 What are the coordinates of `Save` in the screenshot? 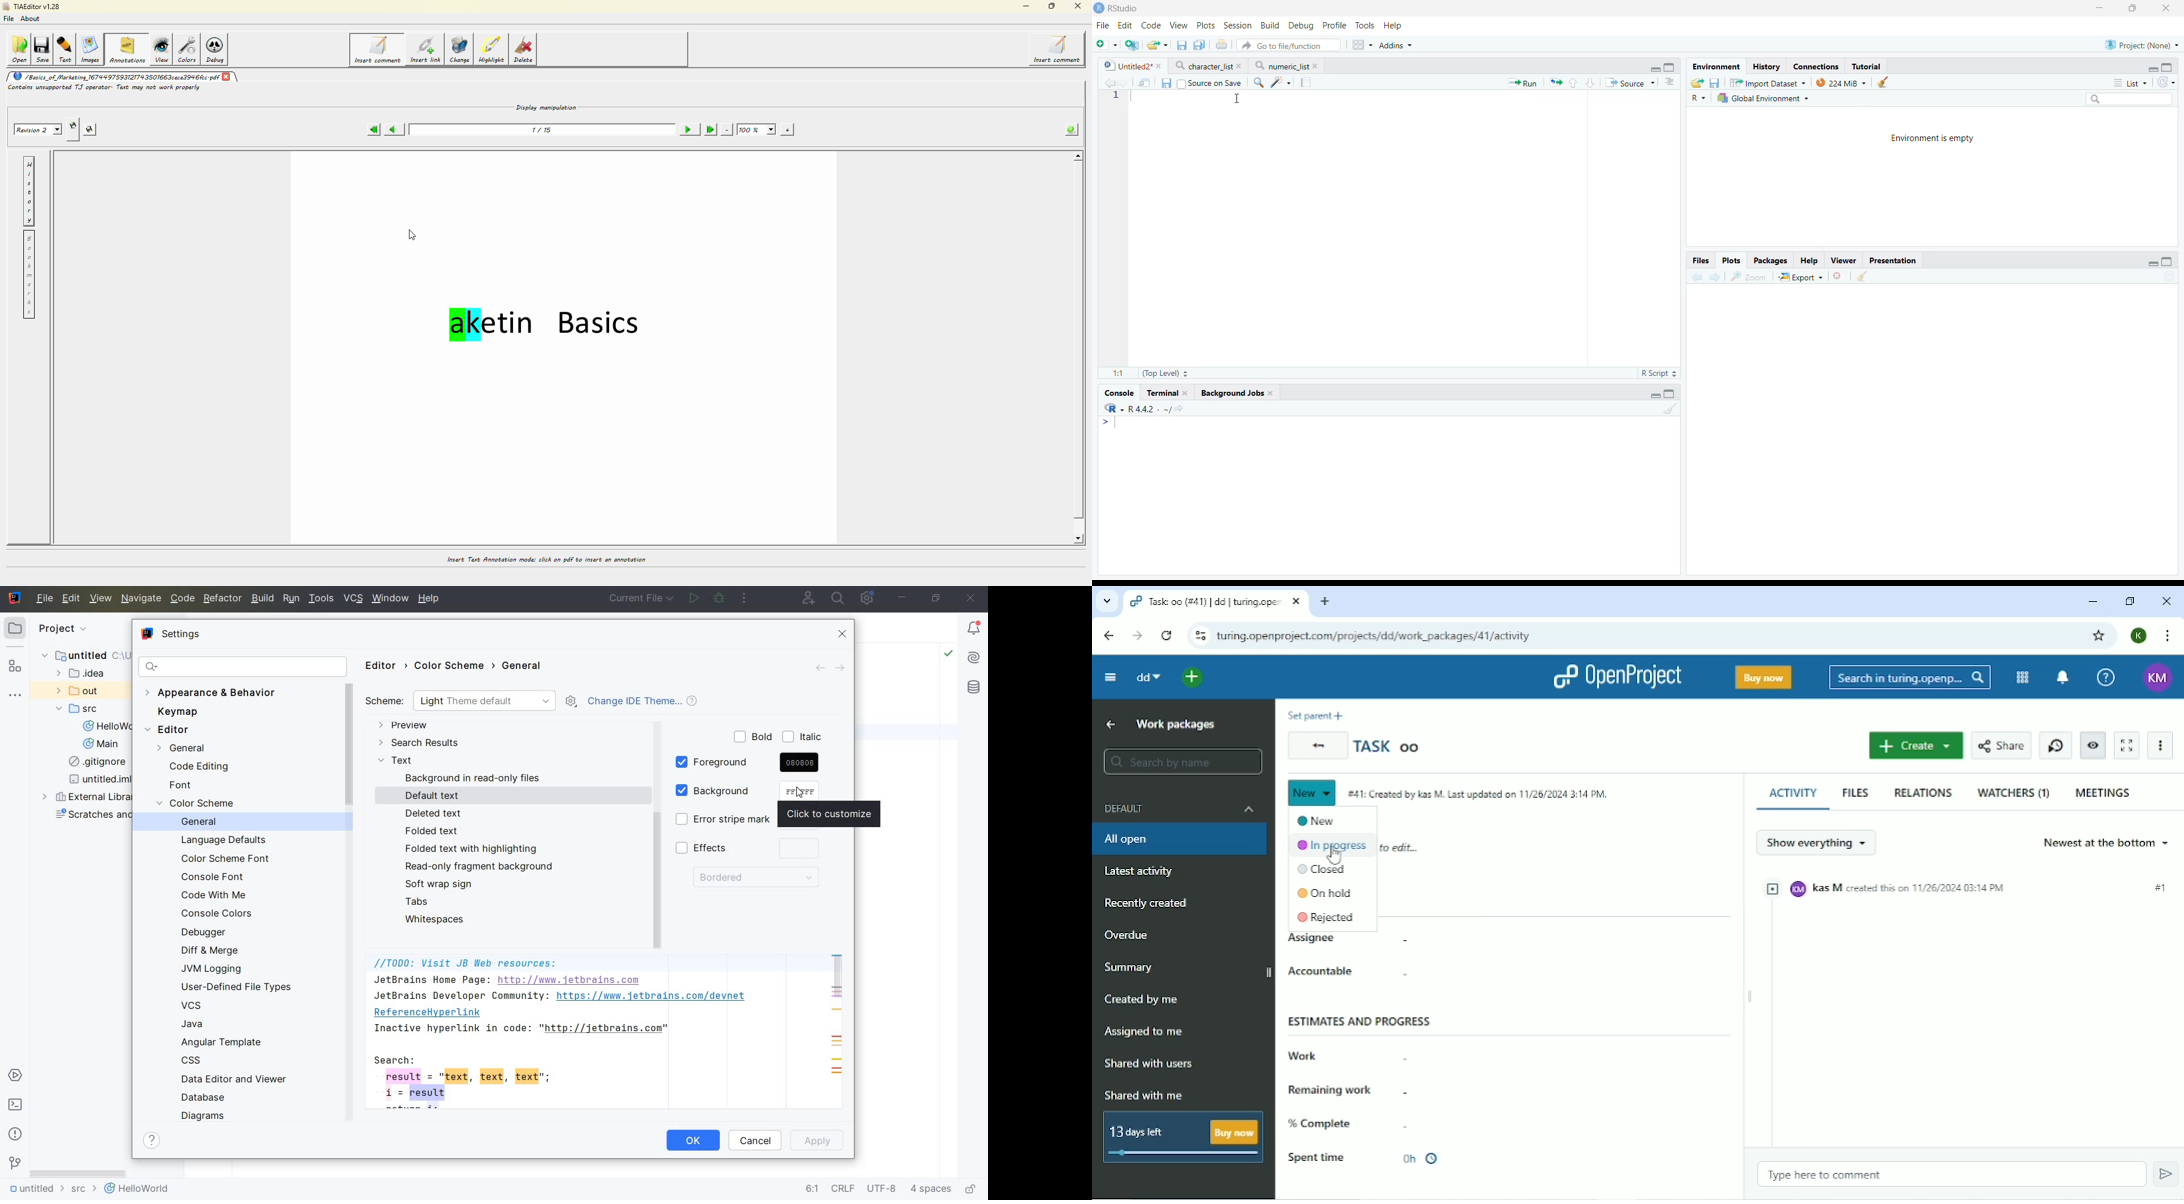 It's located at (1165, 83).